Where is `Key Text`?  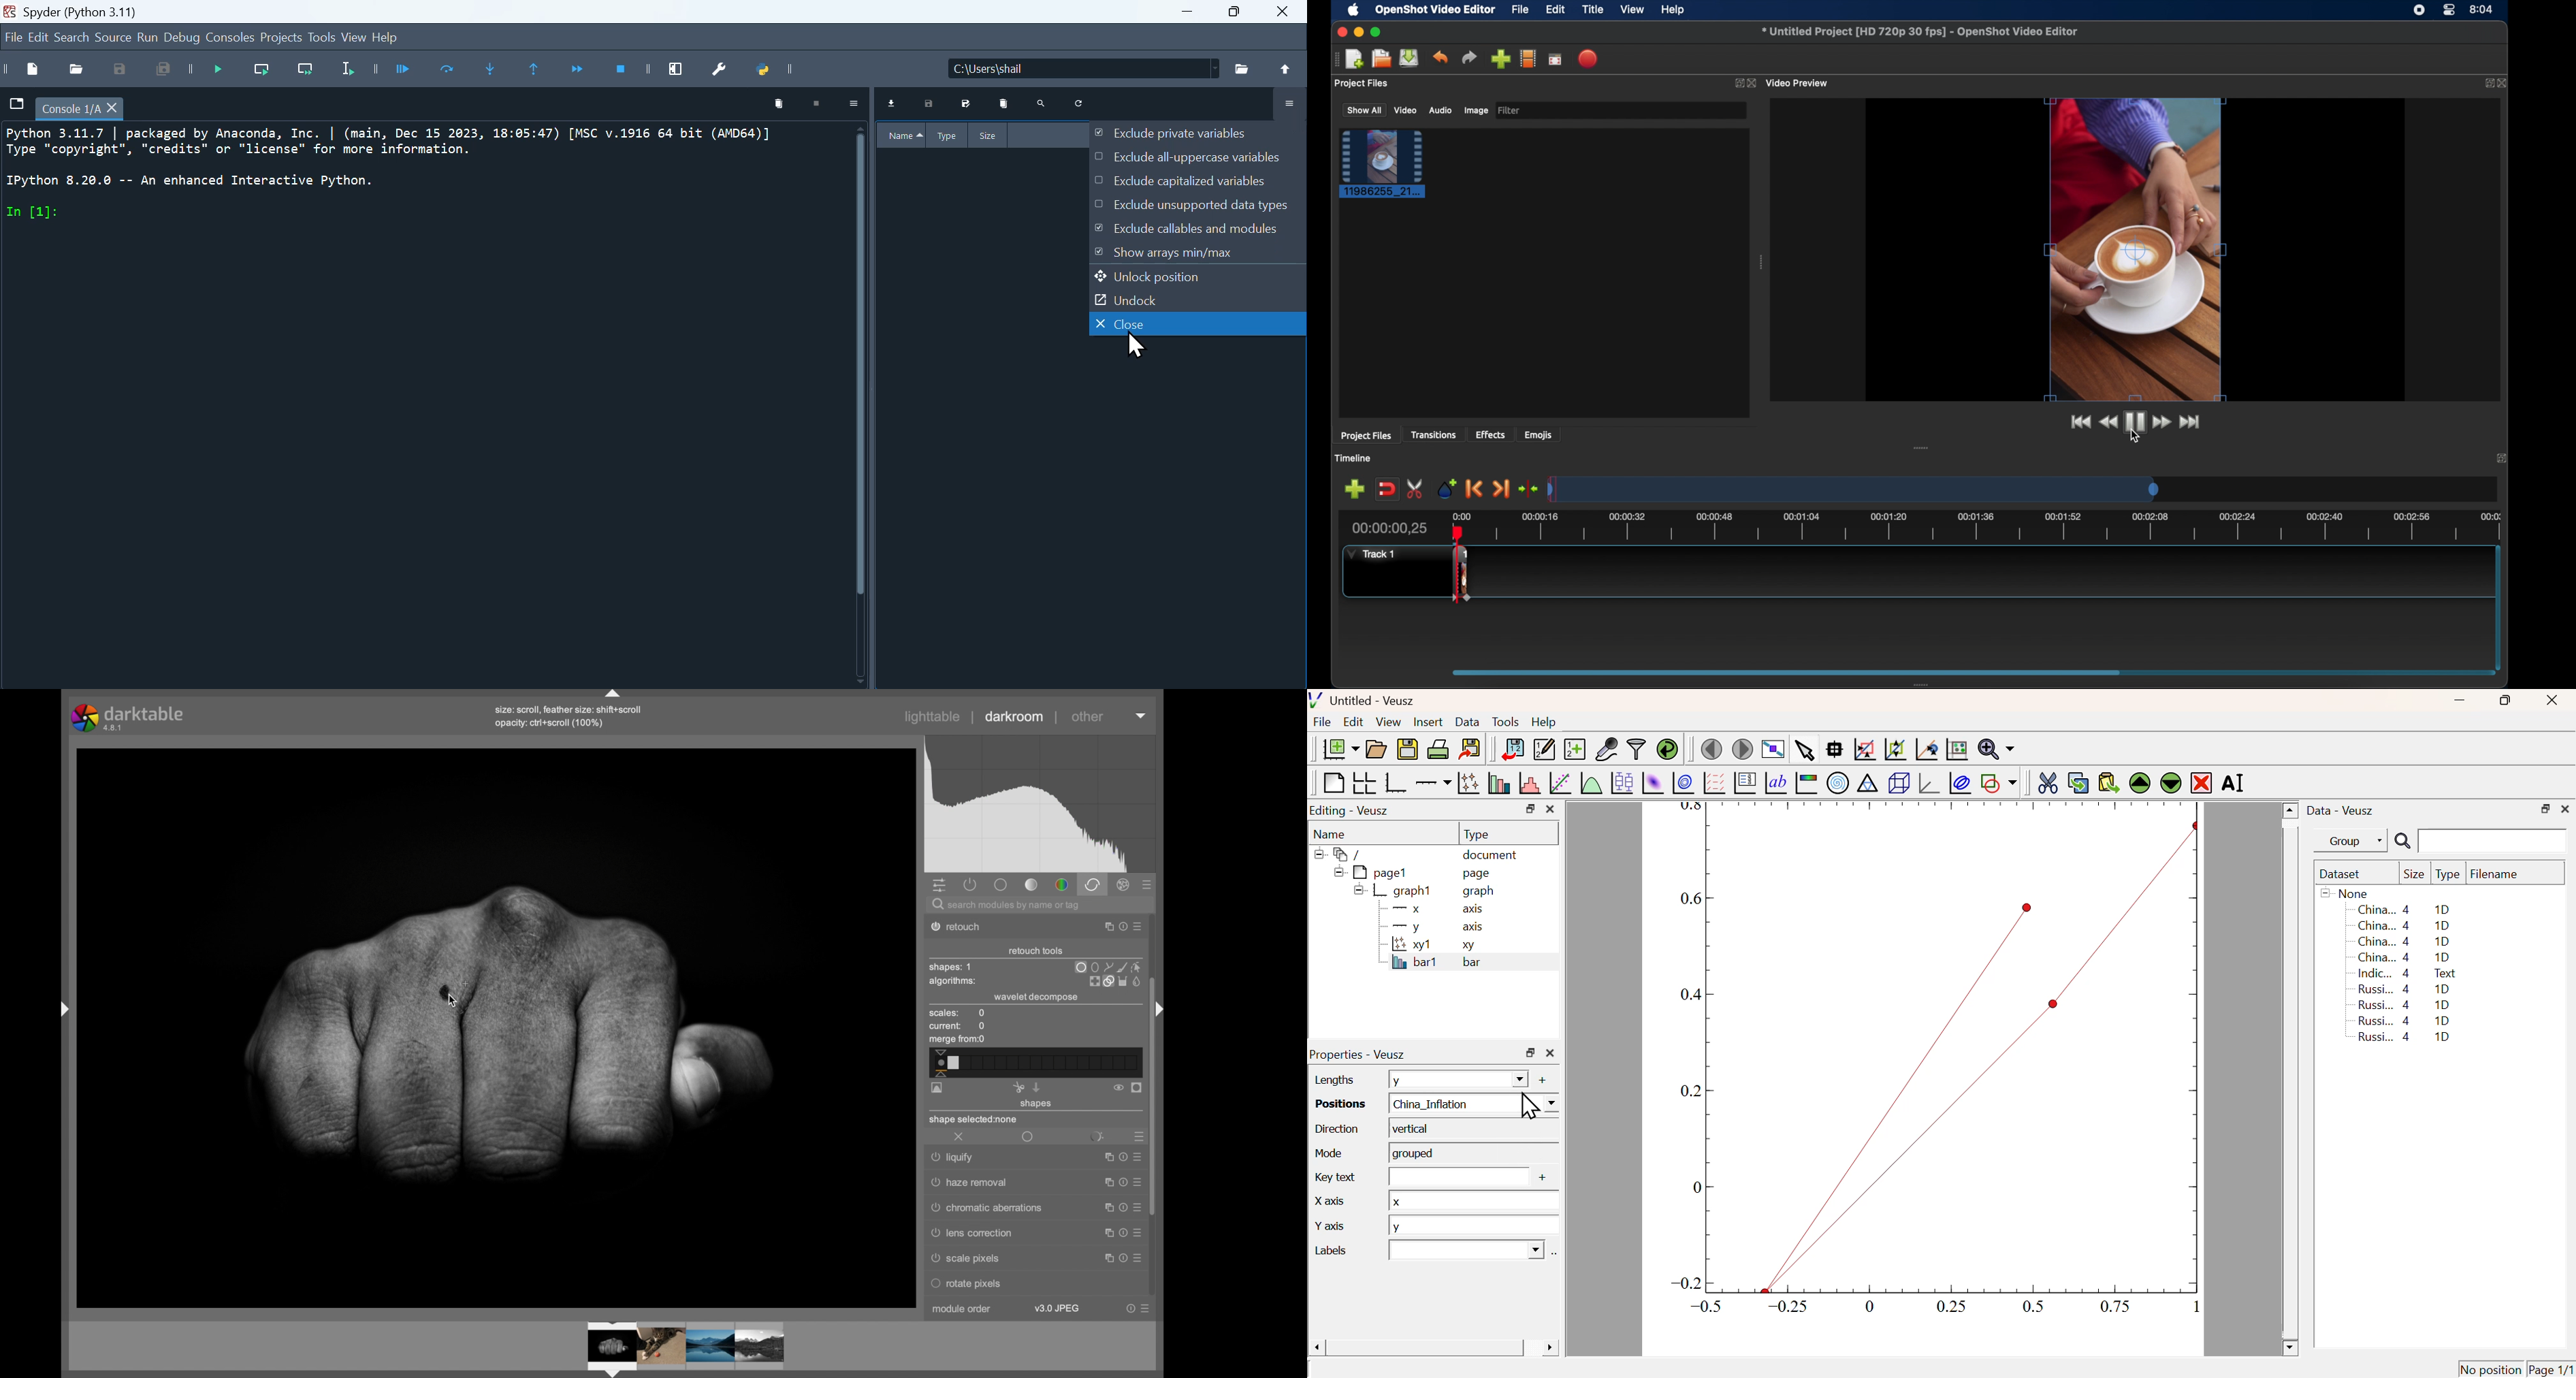 Key Text is located at coordinates (1332, 1176).